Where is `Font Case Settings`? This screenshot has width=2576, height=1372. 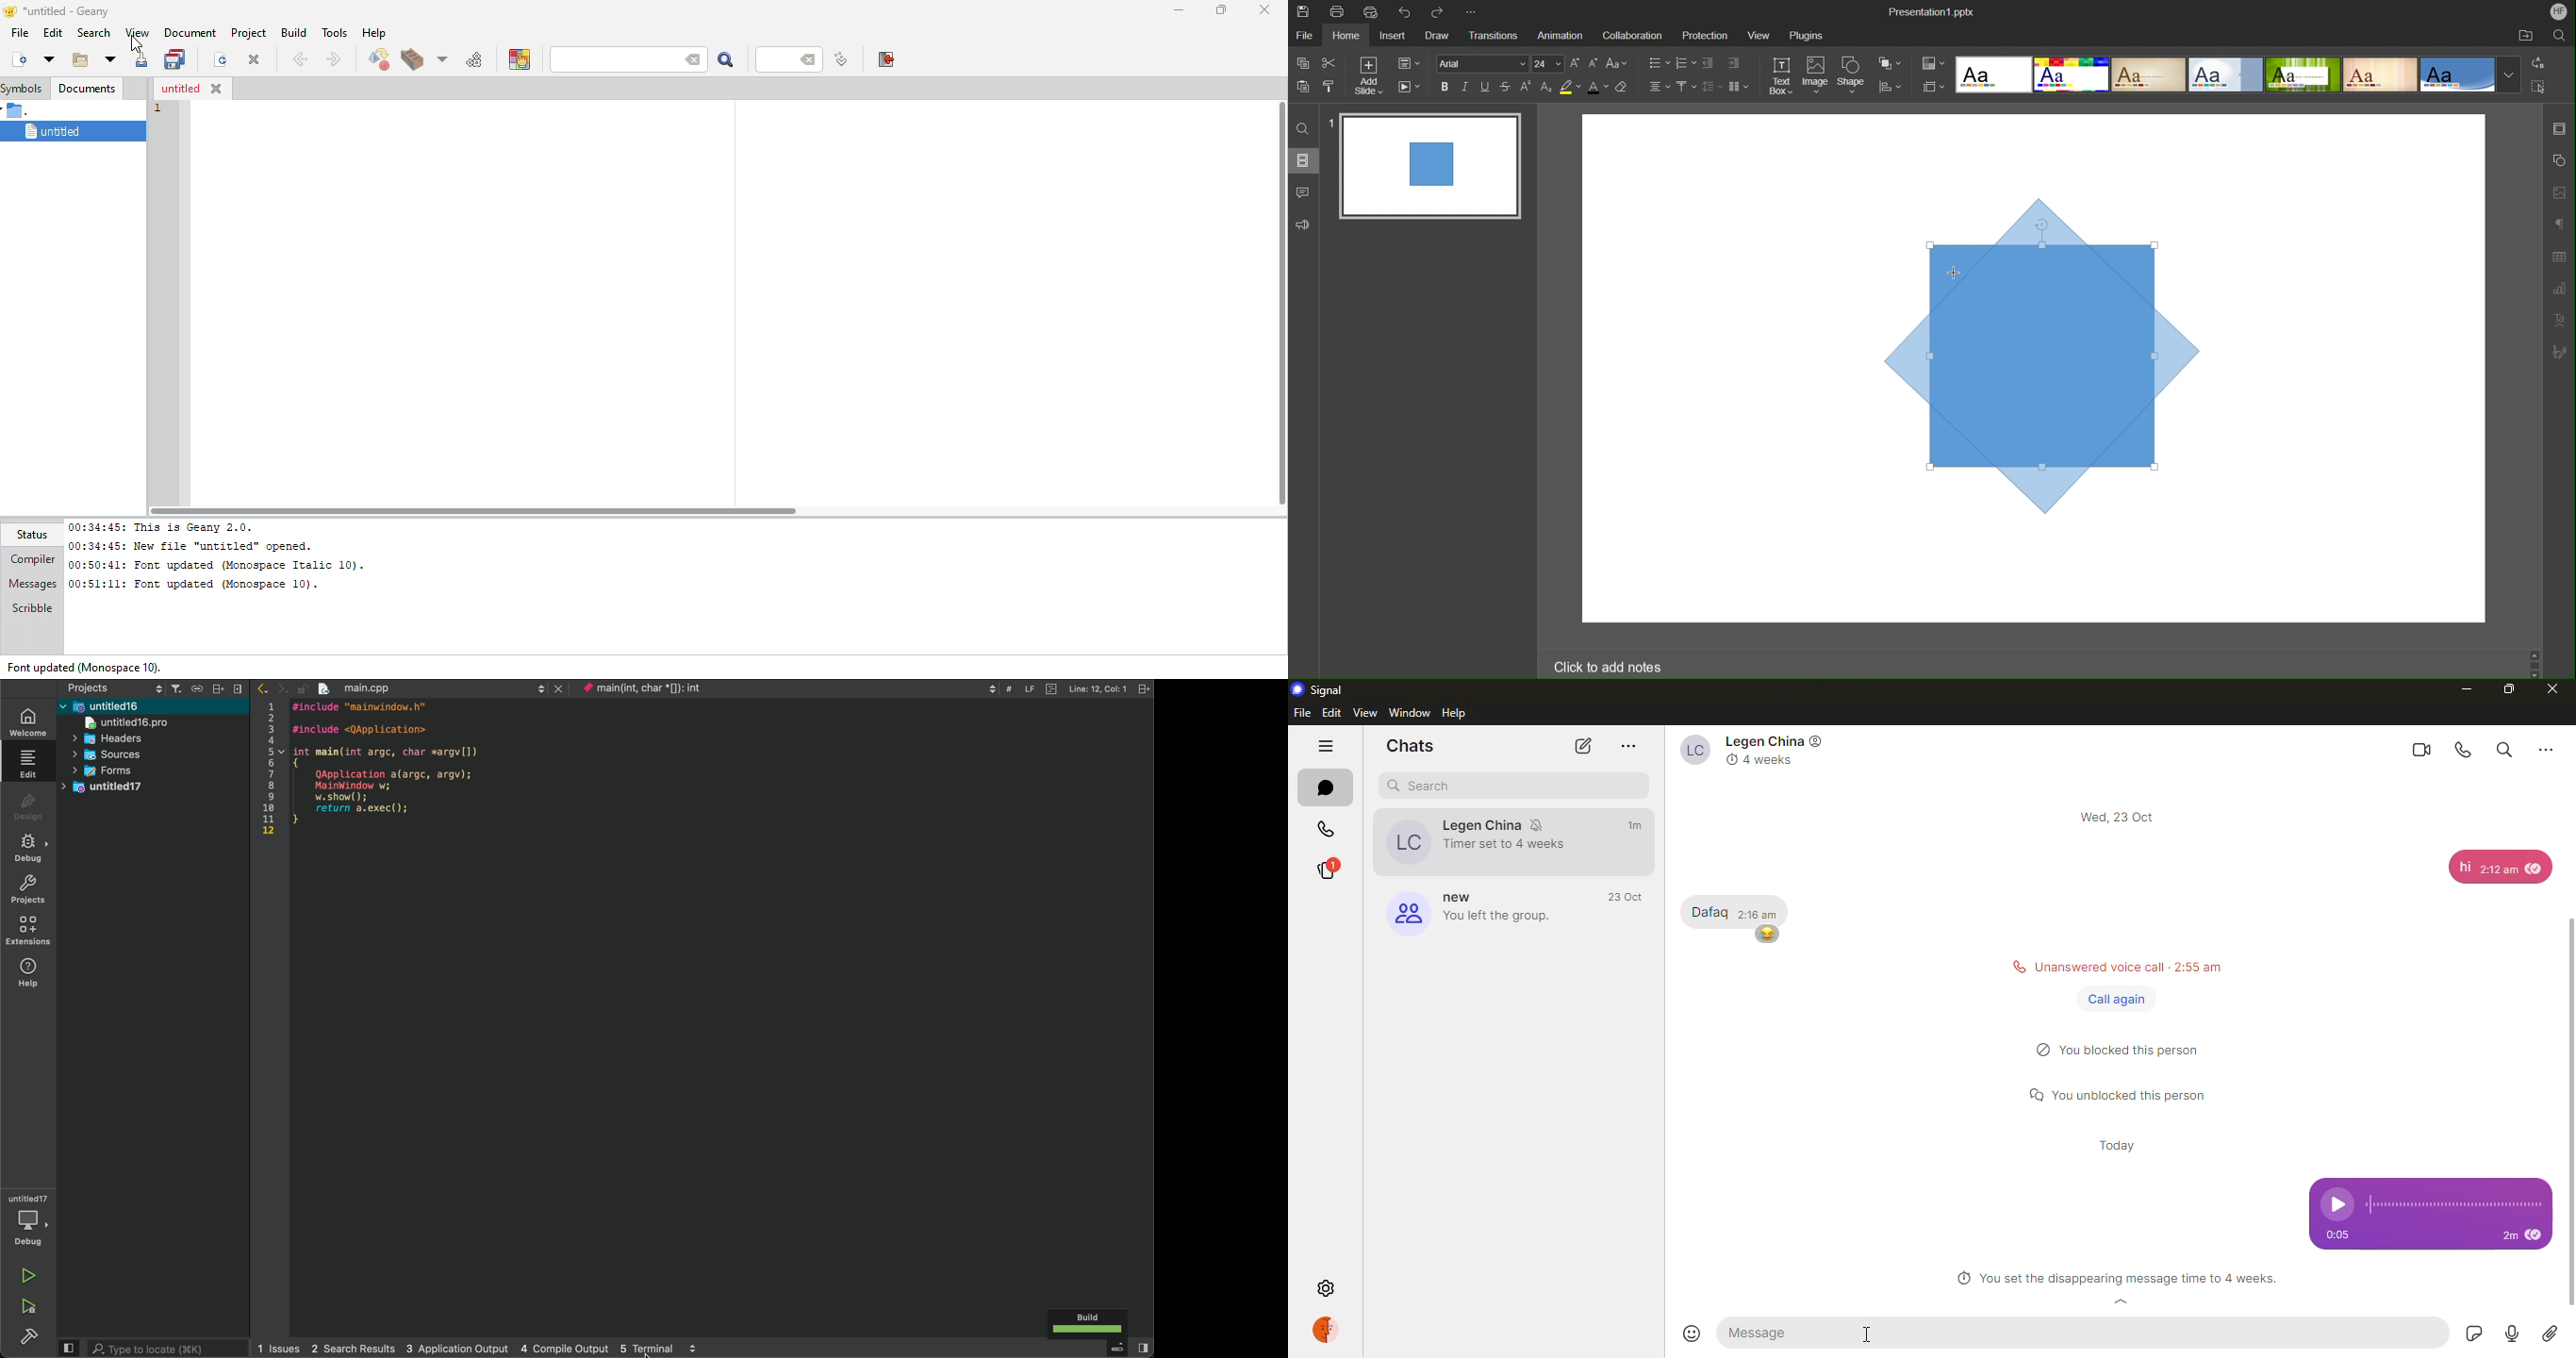
Font Case Settings is located at coordinates (1617, 64).